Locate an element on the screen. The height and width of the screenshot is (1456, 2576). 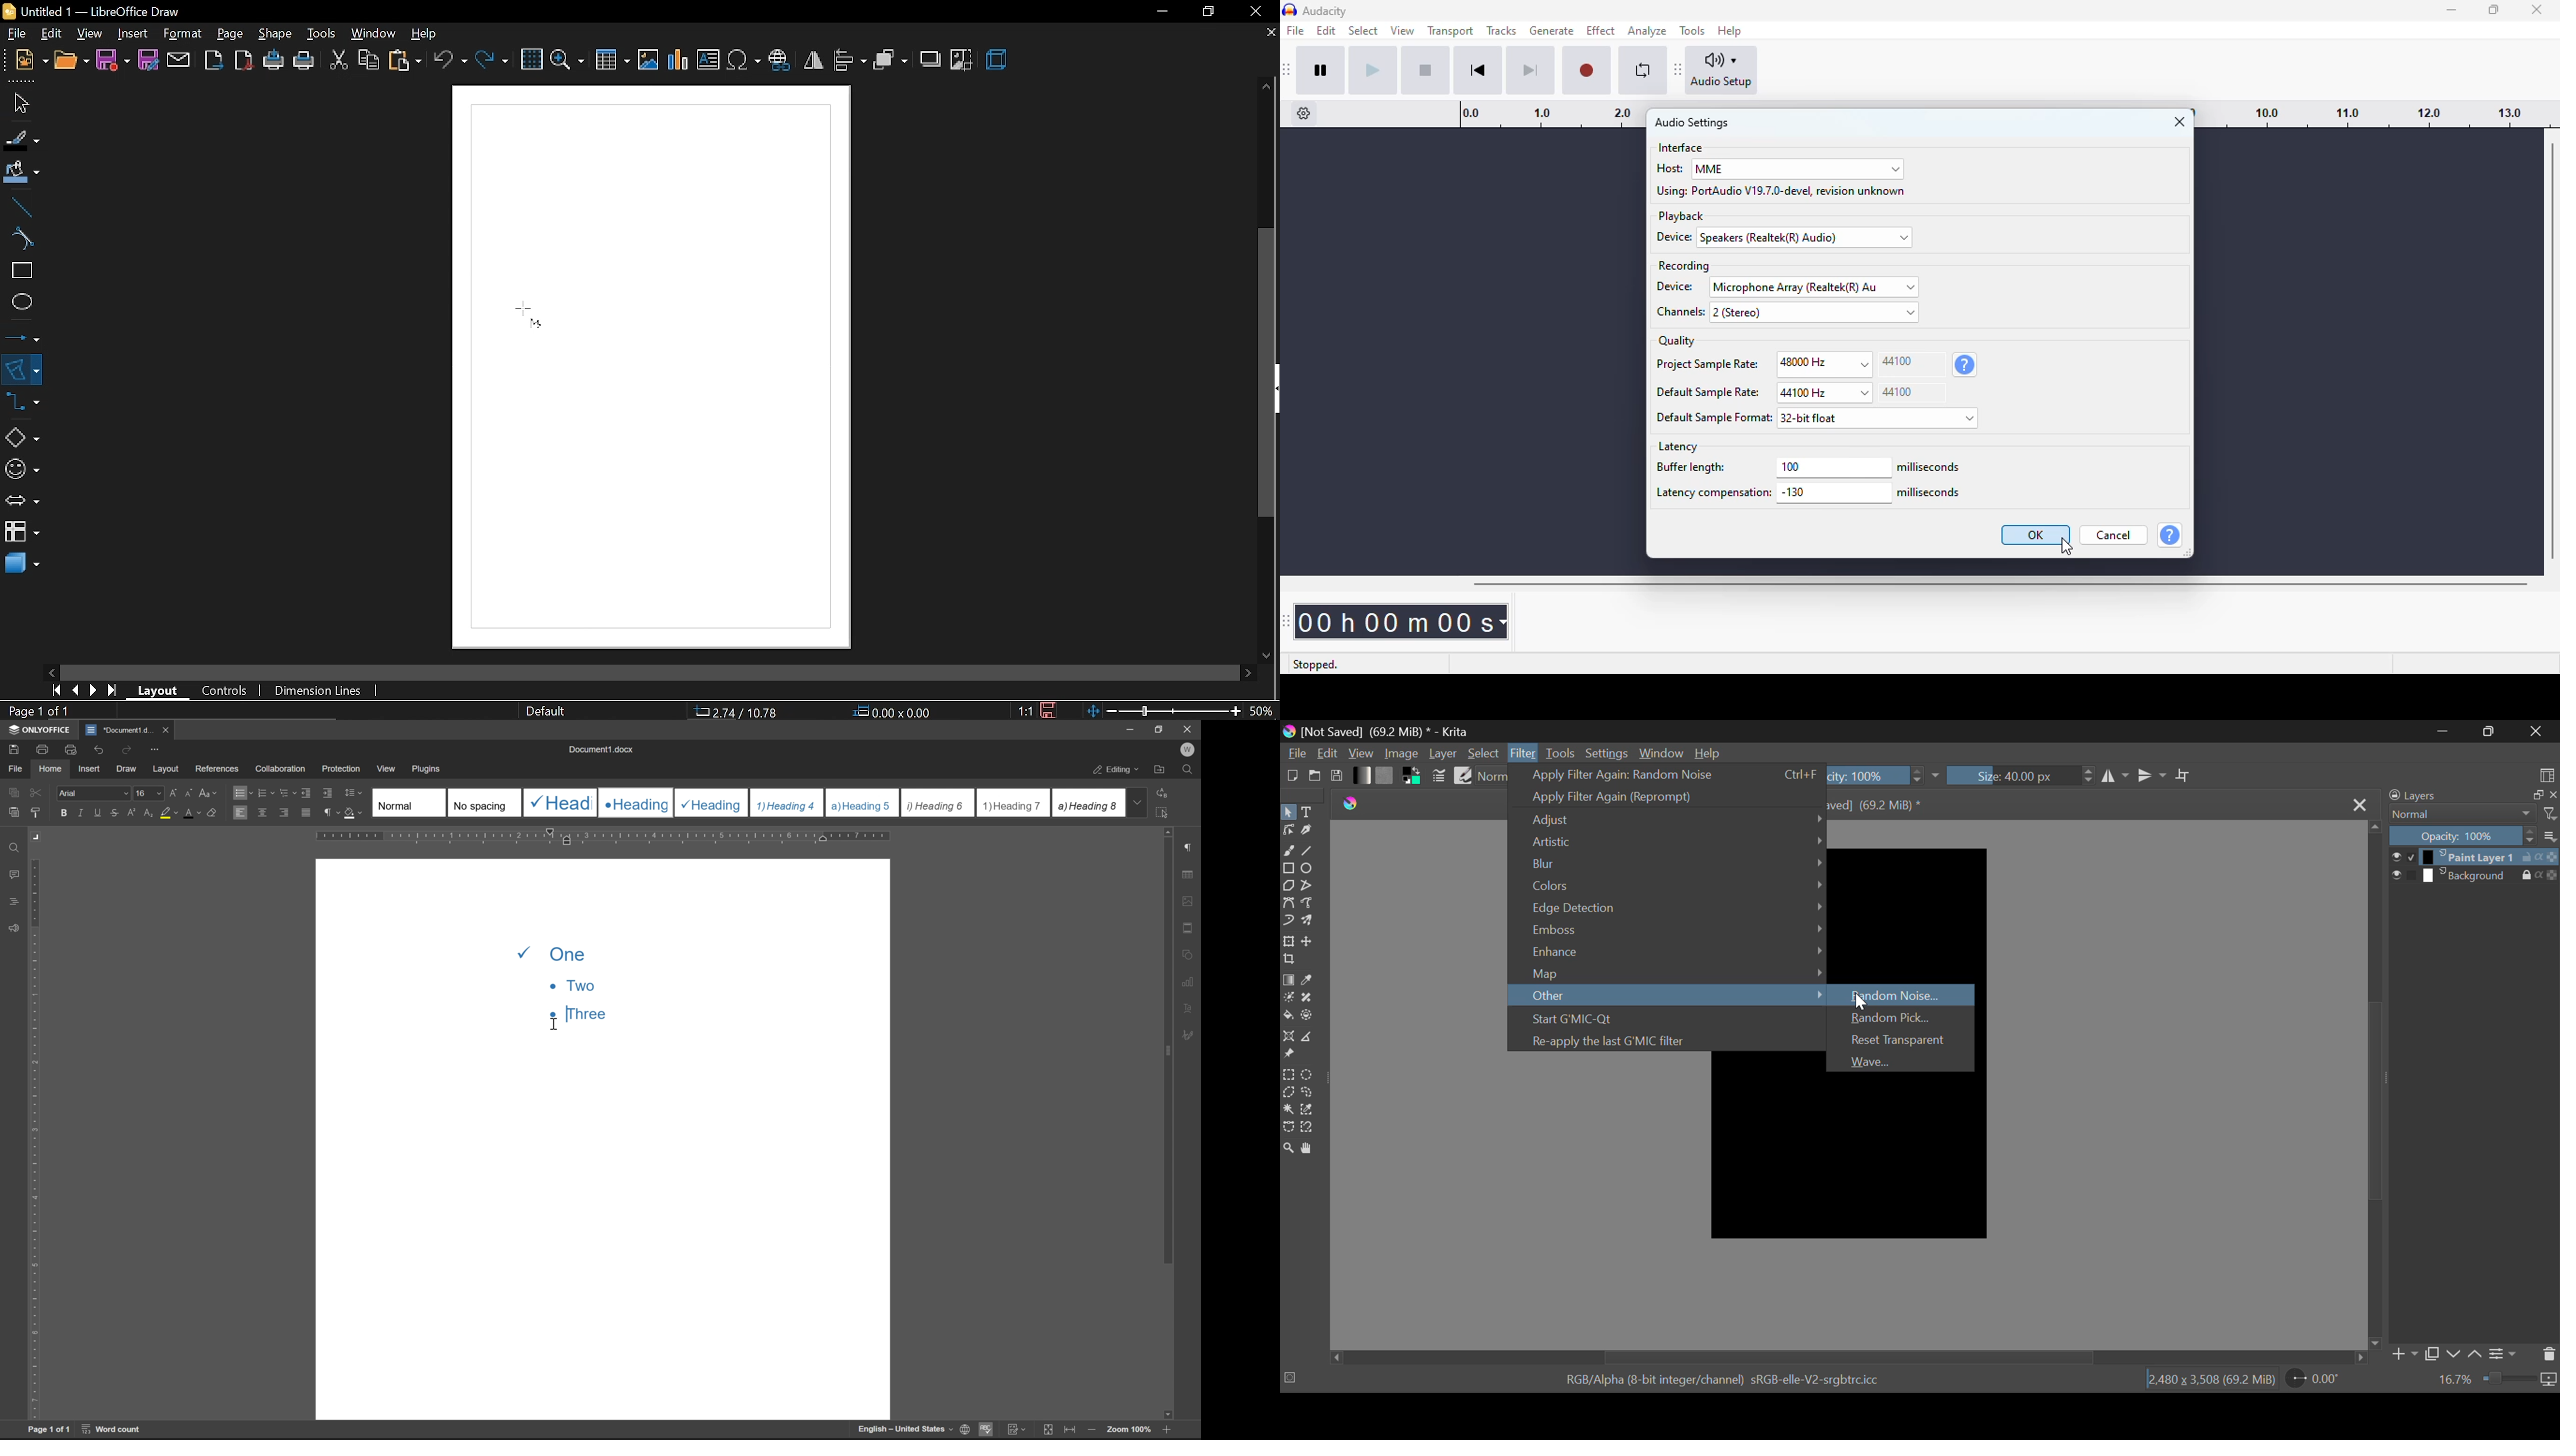
Delete Layer is located at coordinates (2549, 1356).